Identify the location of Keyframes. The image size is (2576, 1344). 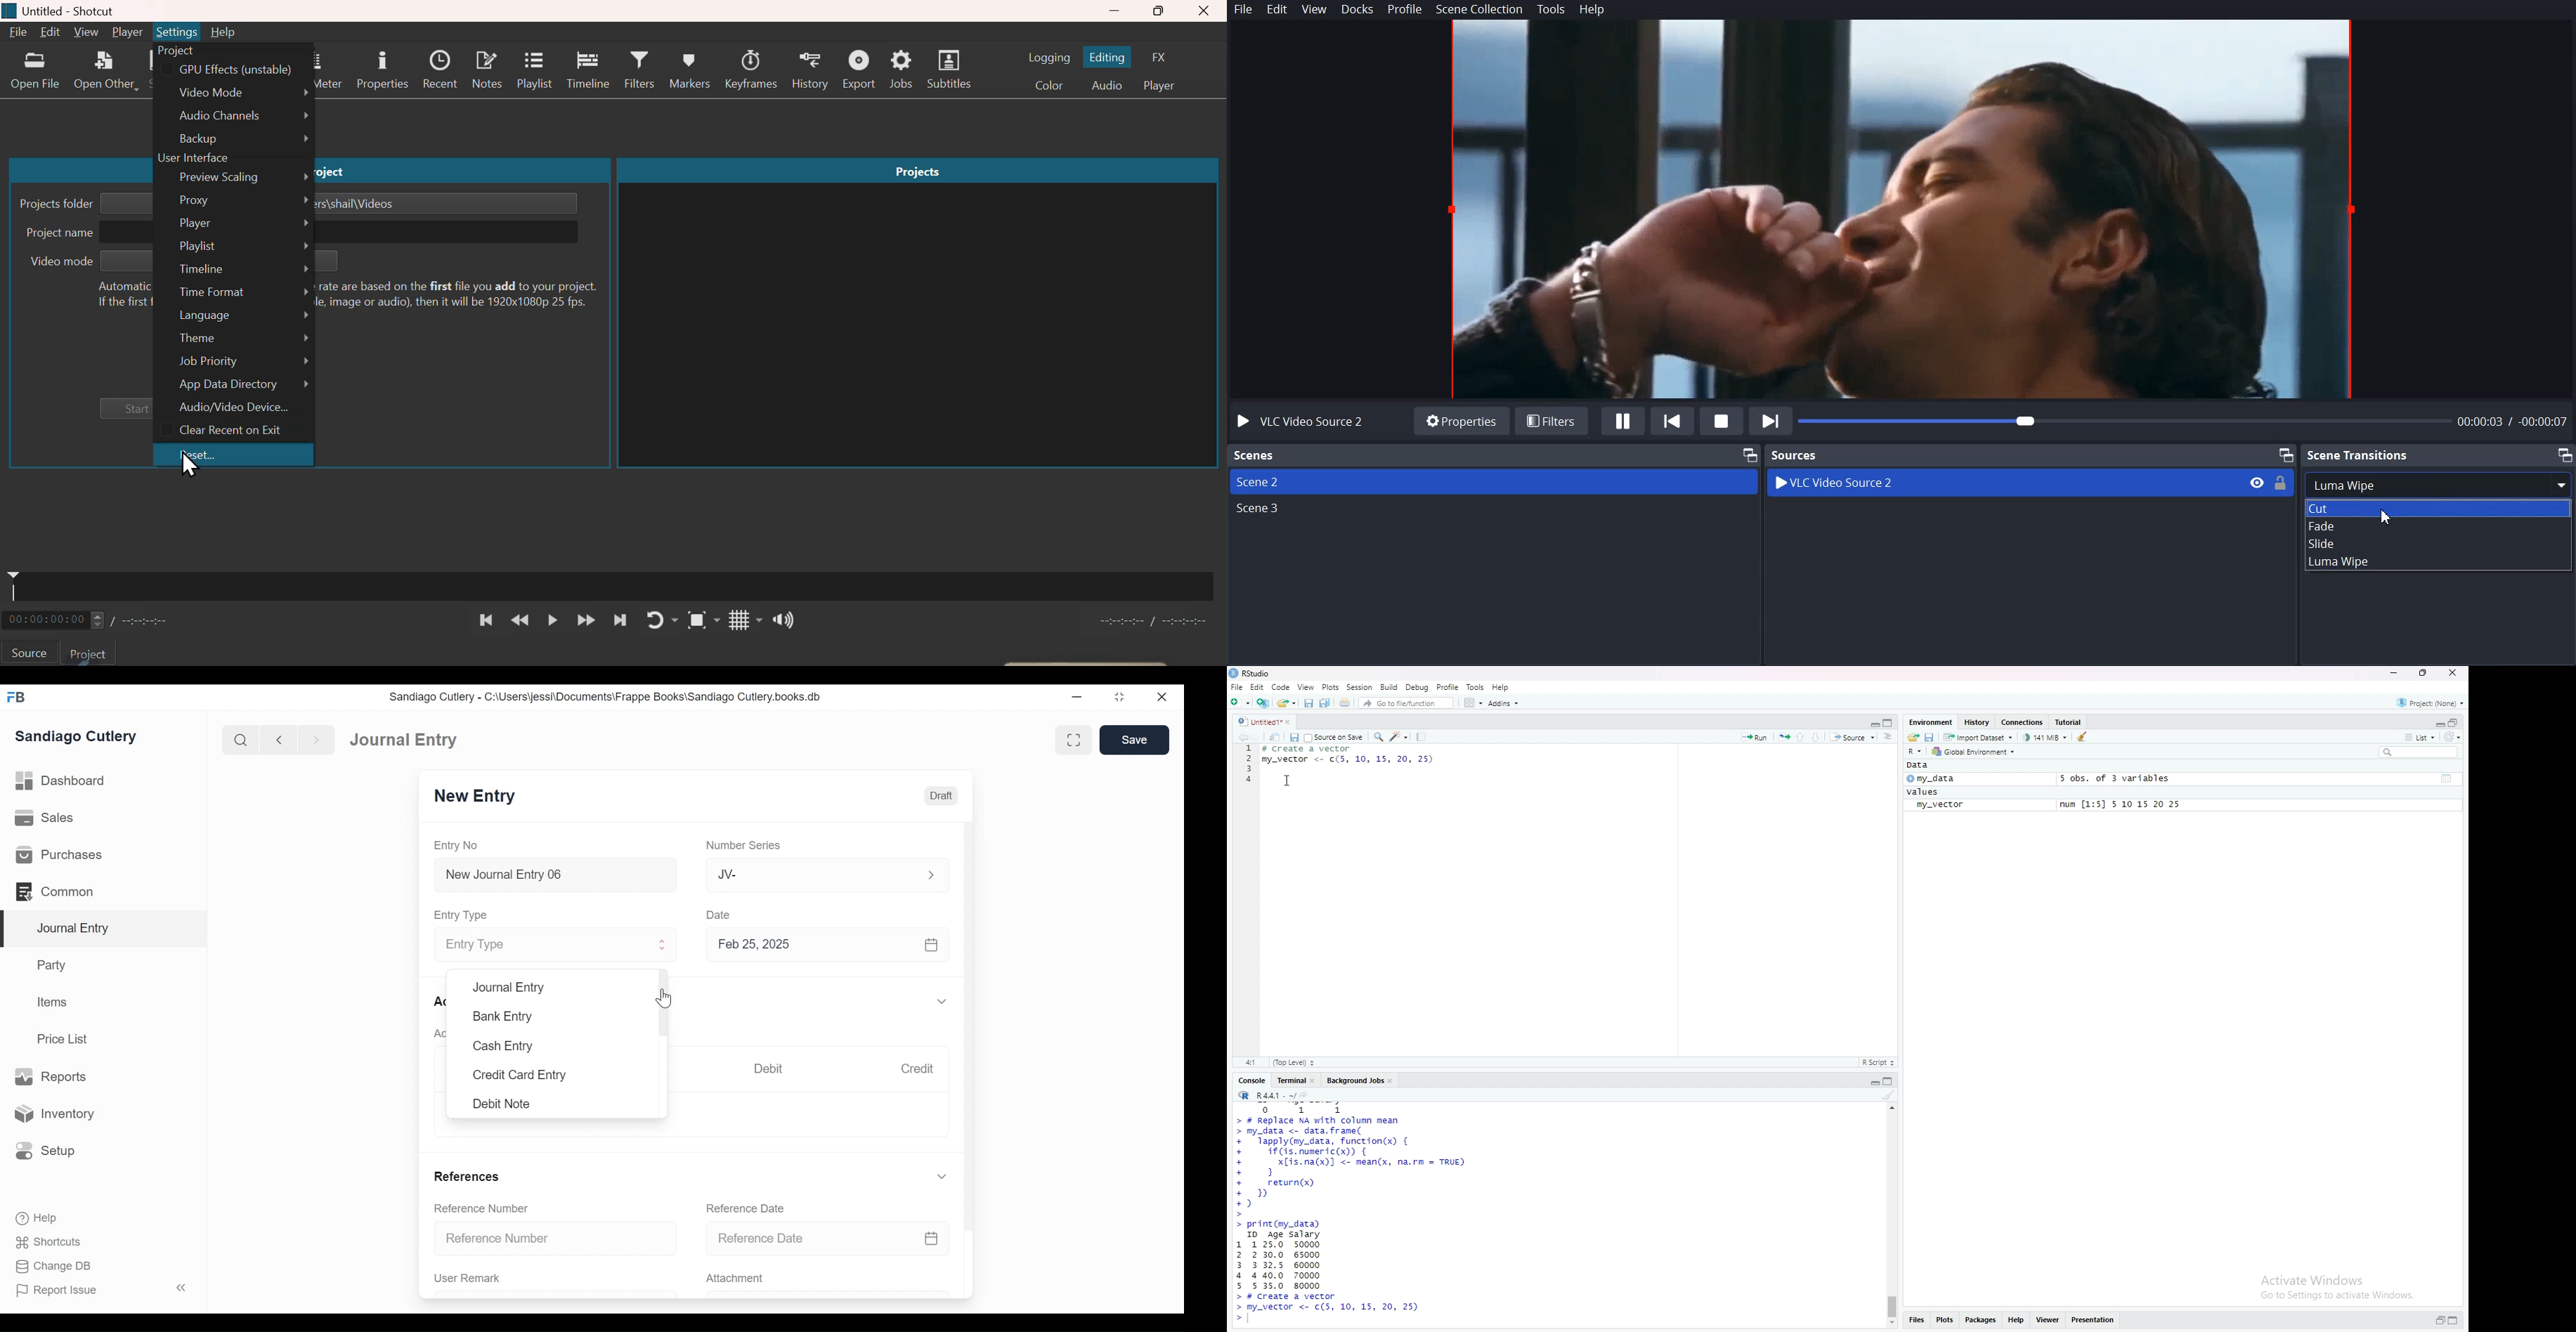
(753, 70).